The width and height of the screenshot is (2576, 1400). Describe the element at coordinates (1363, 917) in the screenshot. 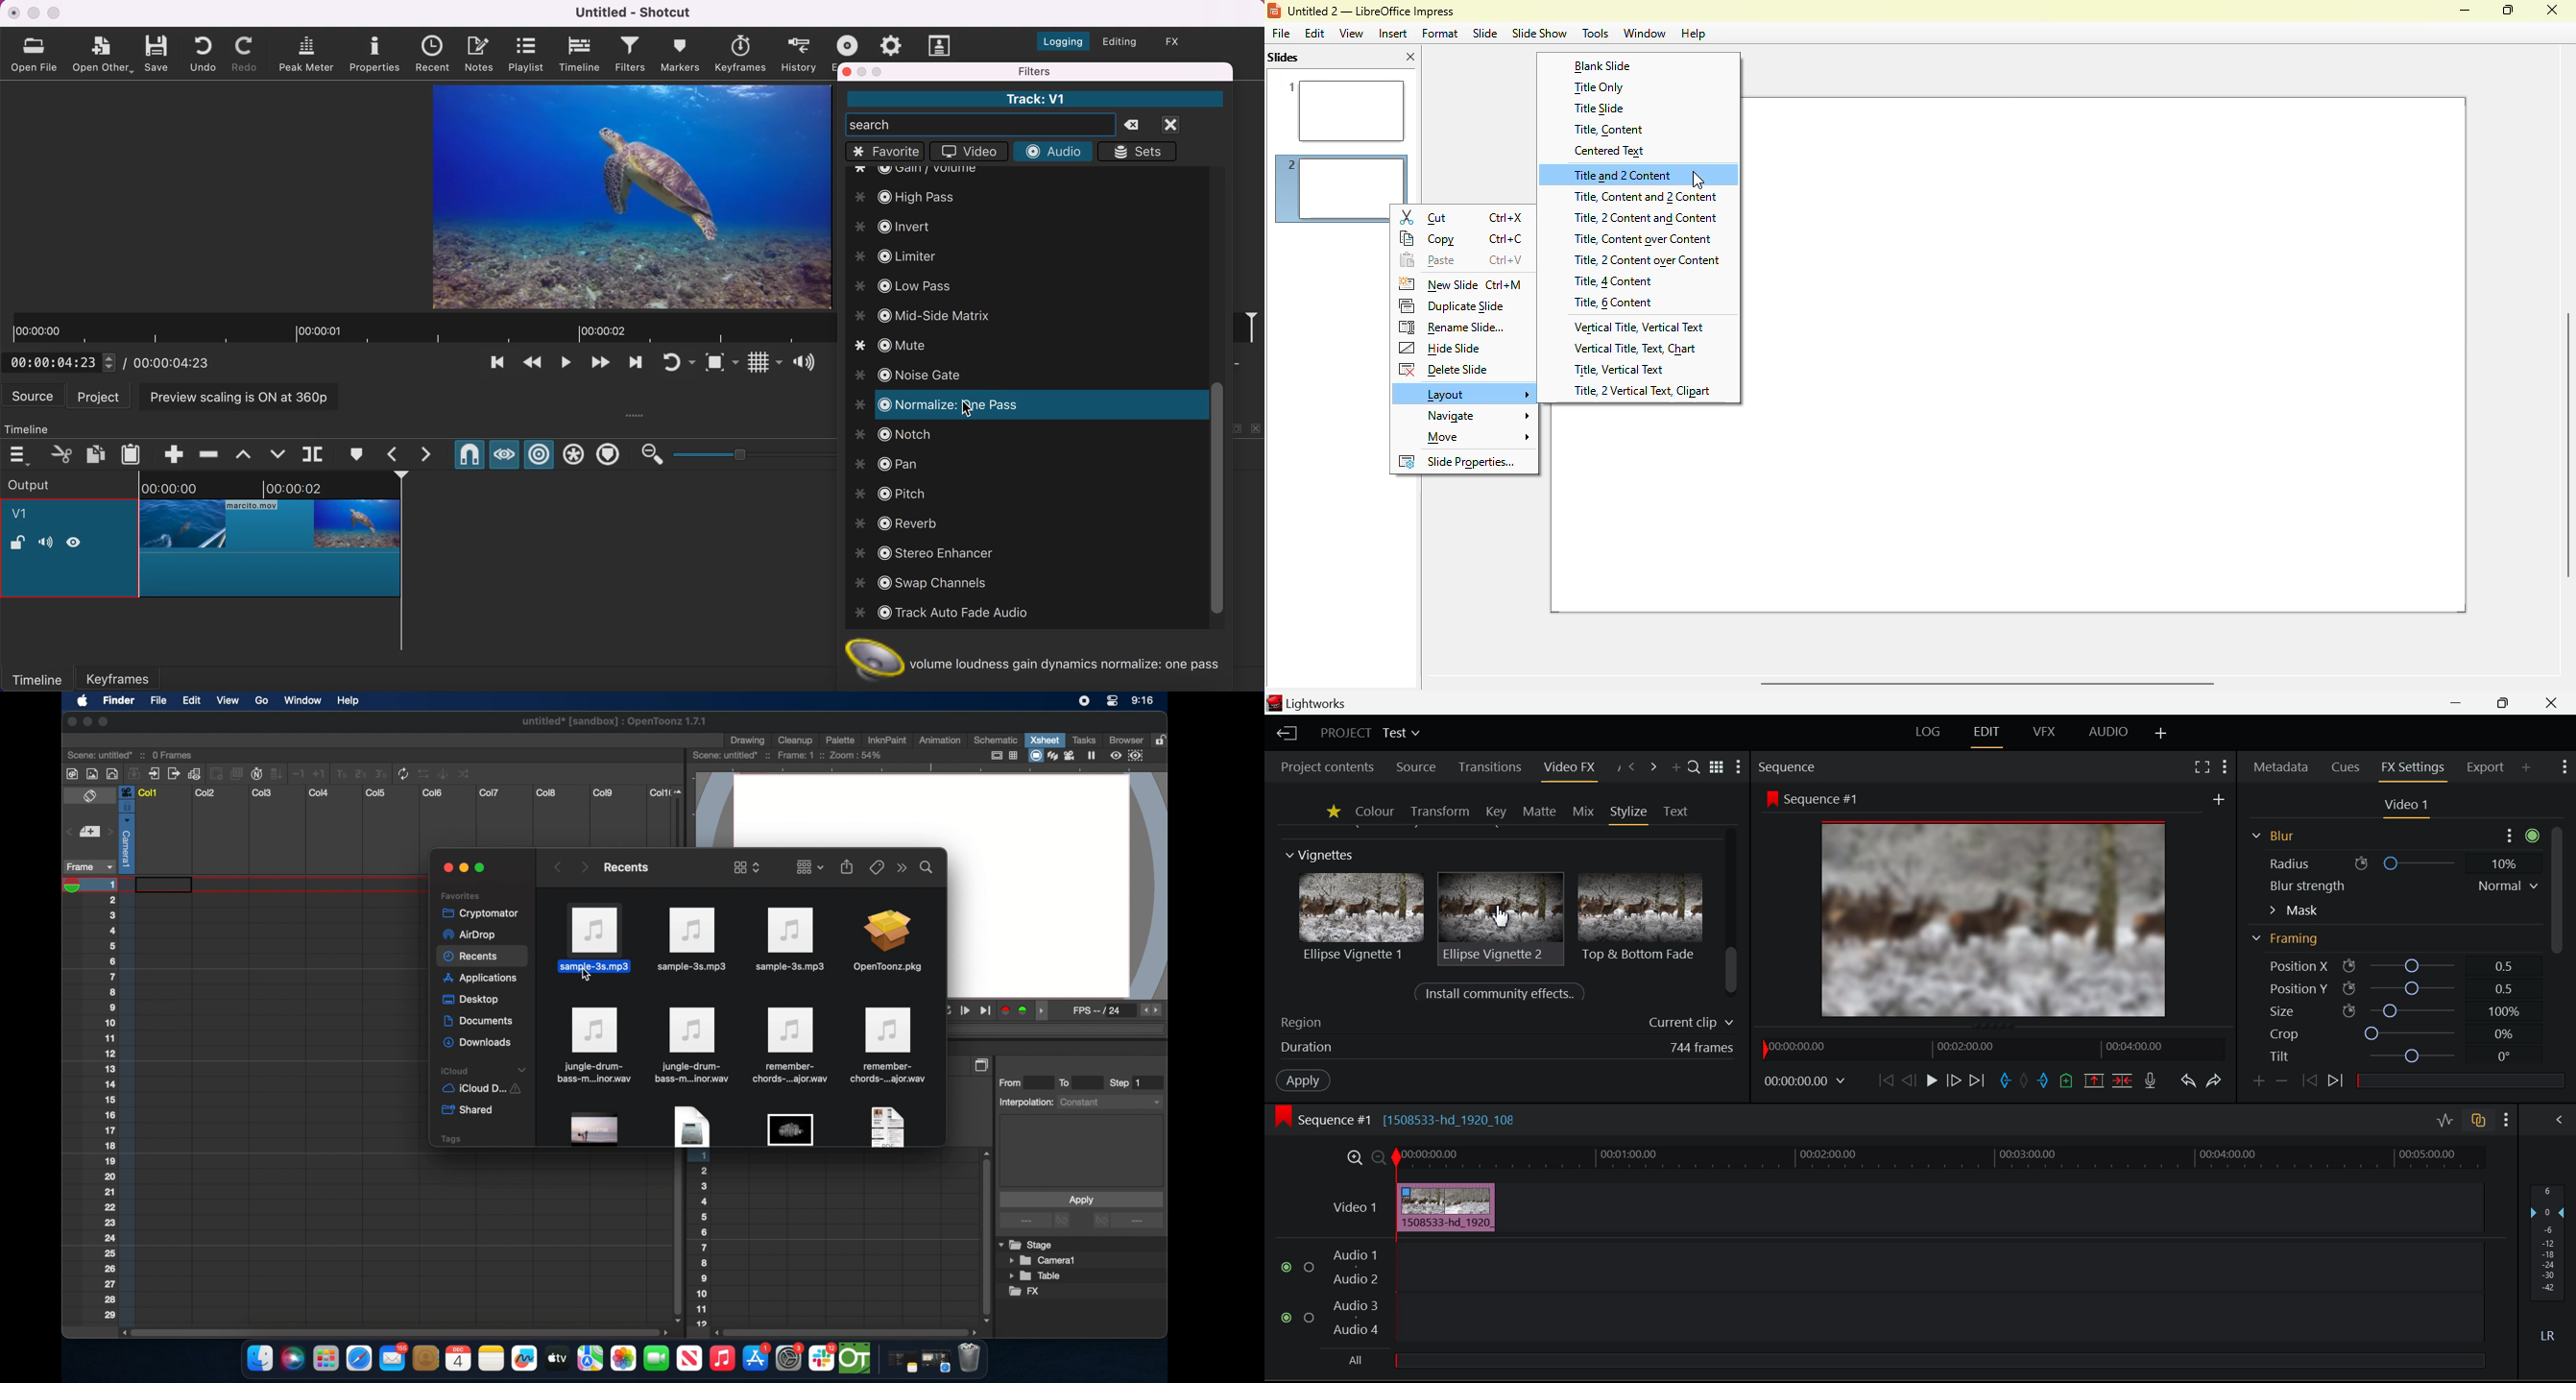

I see `Ellipse Vignette 1` at that location.